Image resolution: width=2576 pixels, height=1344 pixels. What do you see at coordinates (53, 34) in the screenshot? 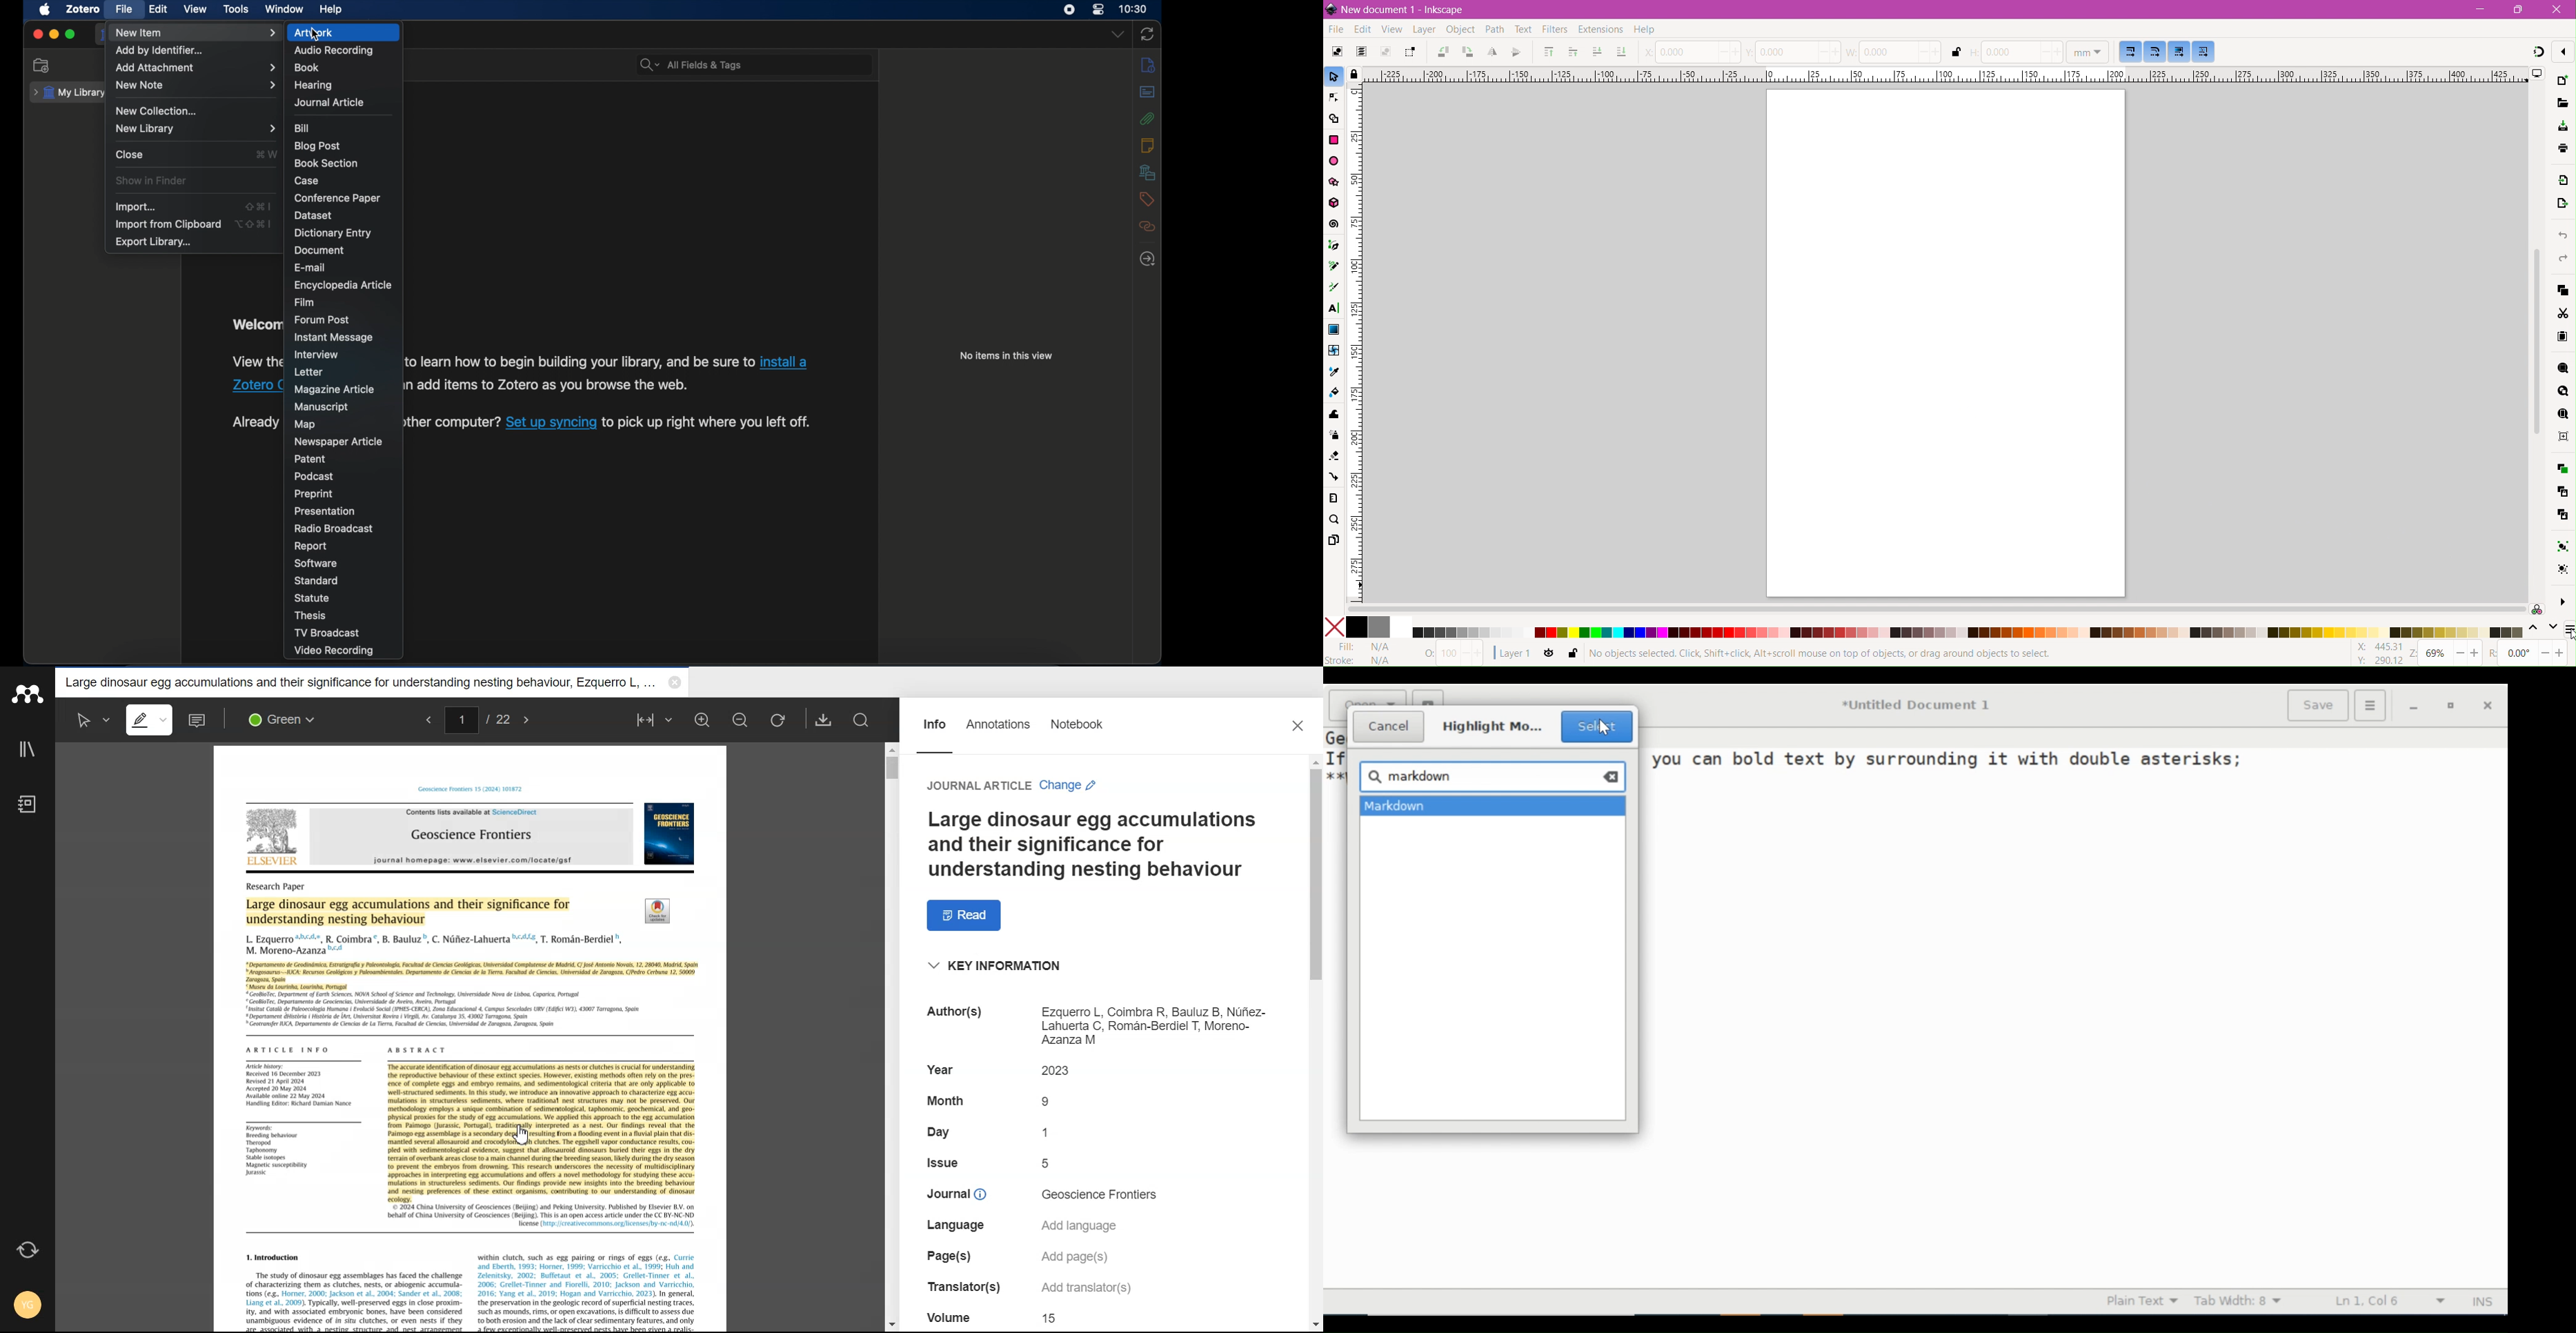
I see `minimize` at bounding box center [53, 34].